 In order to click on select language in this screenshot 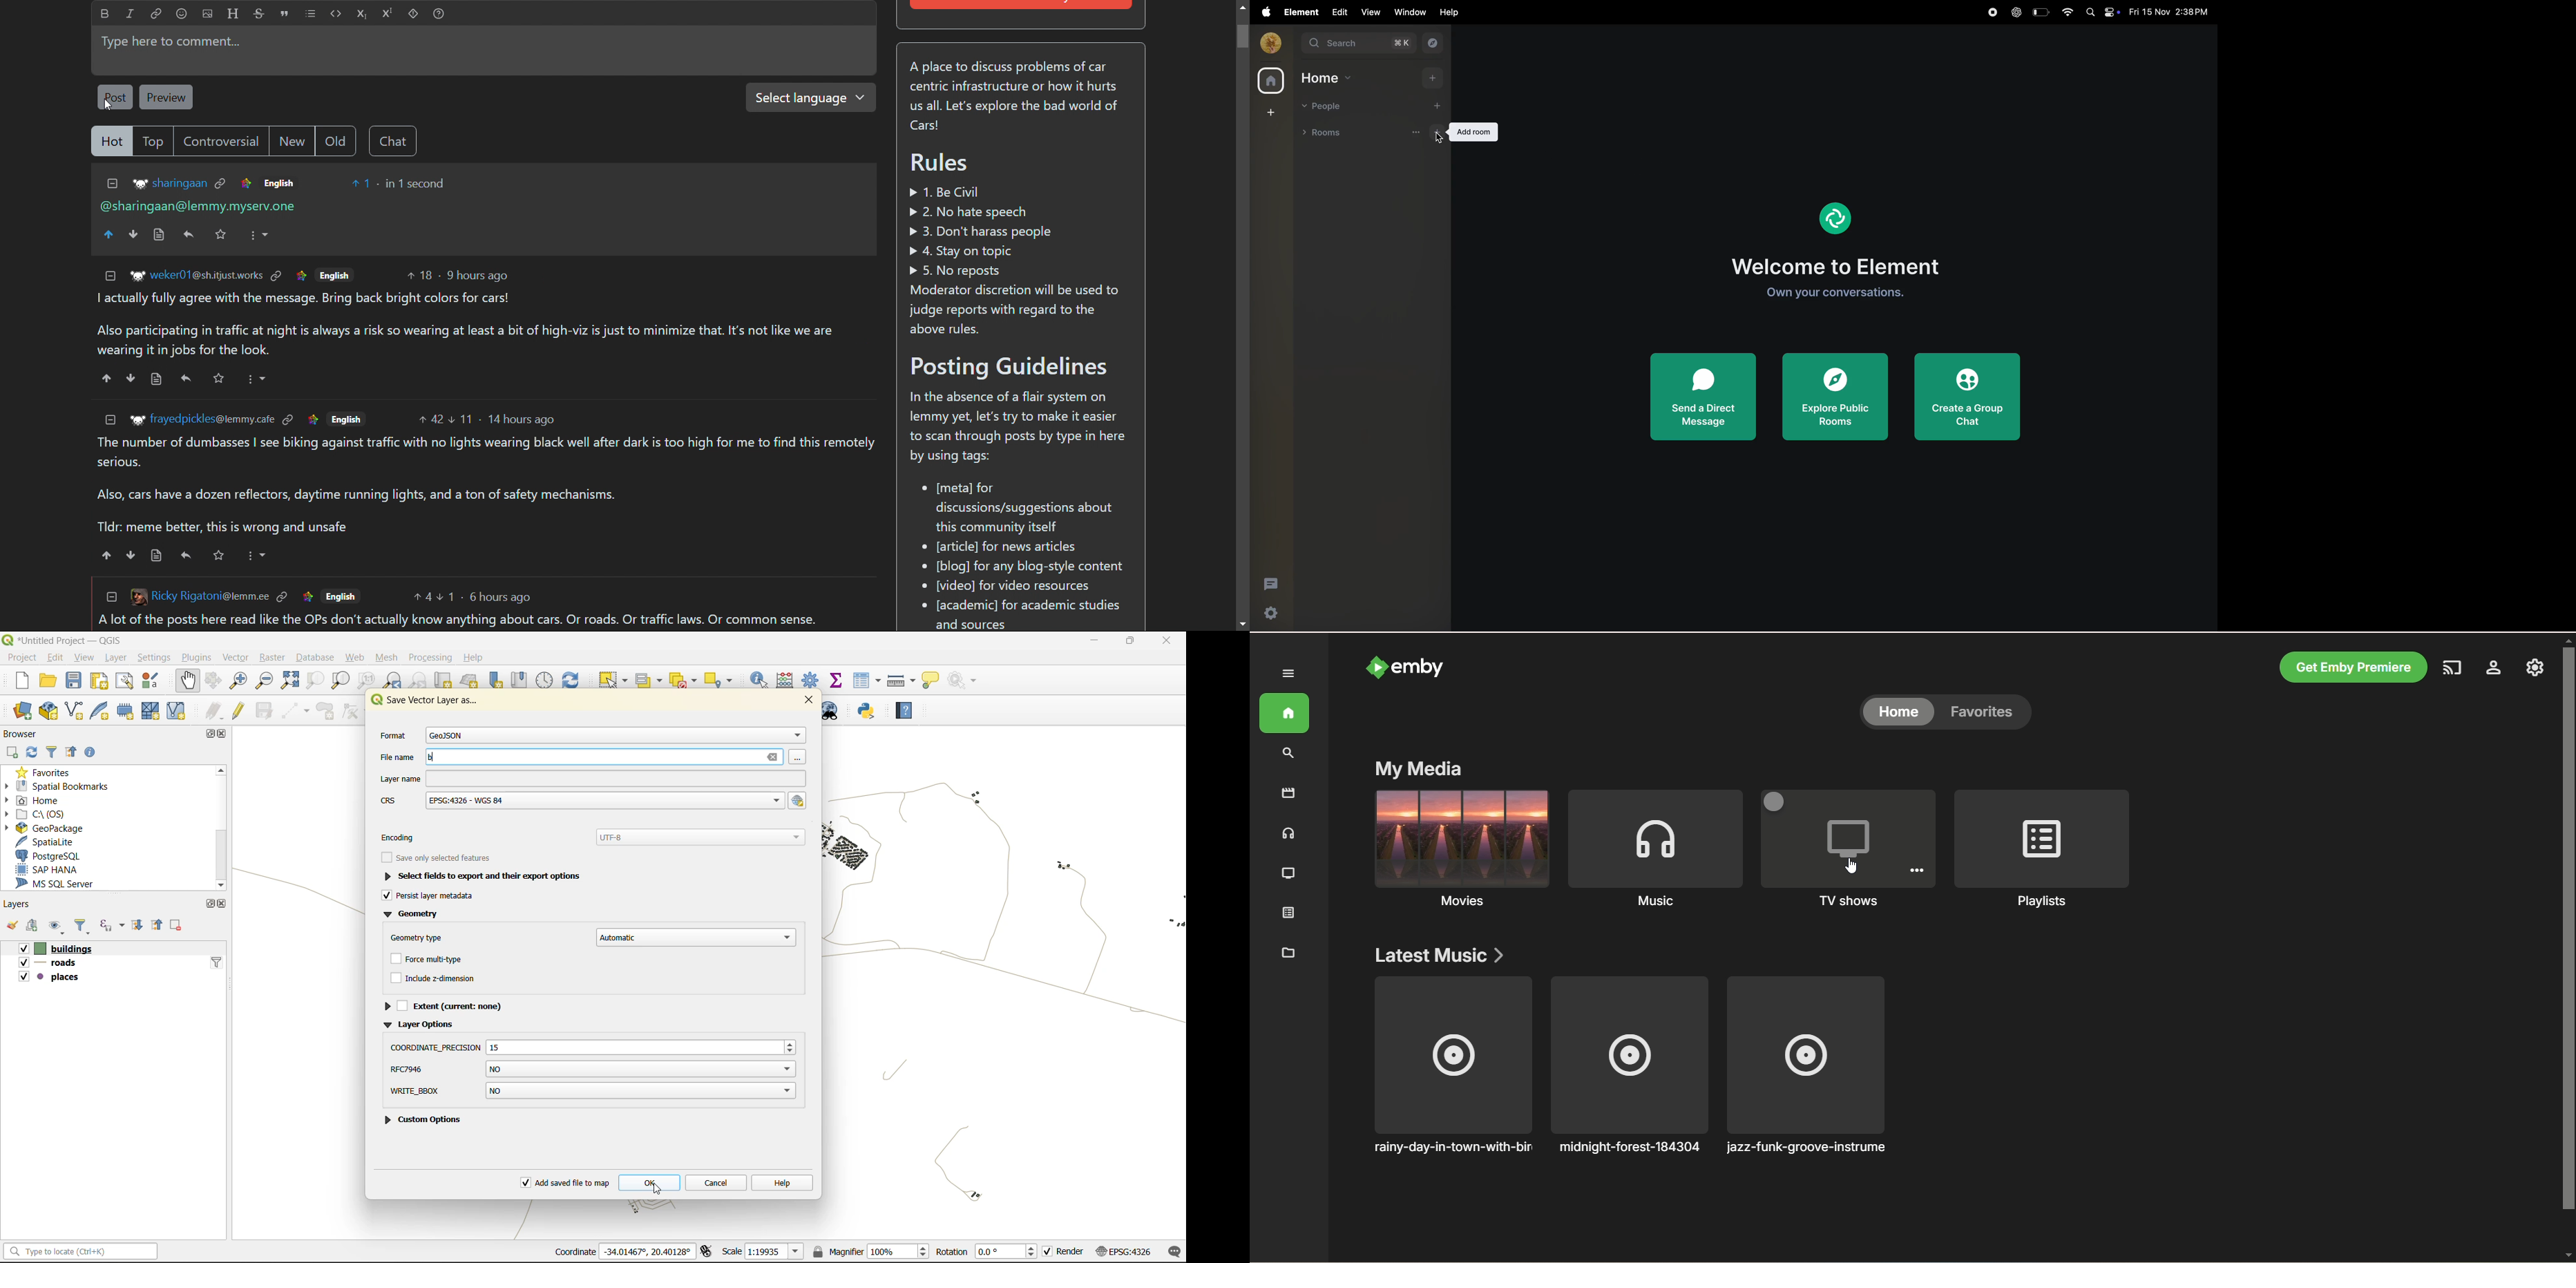, I will do `click(810, 98)`.